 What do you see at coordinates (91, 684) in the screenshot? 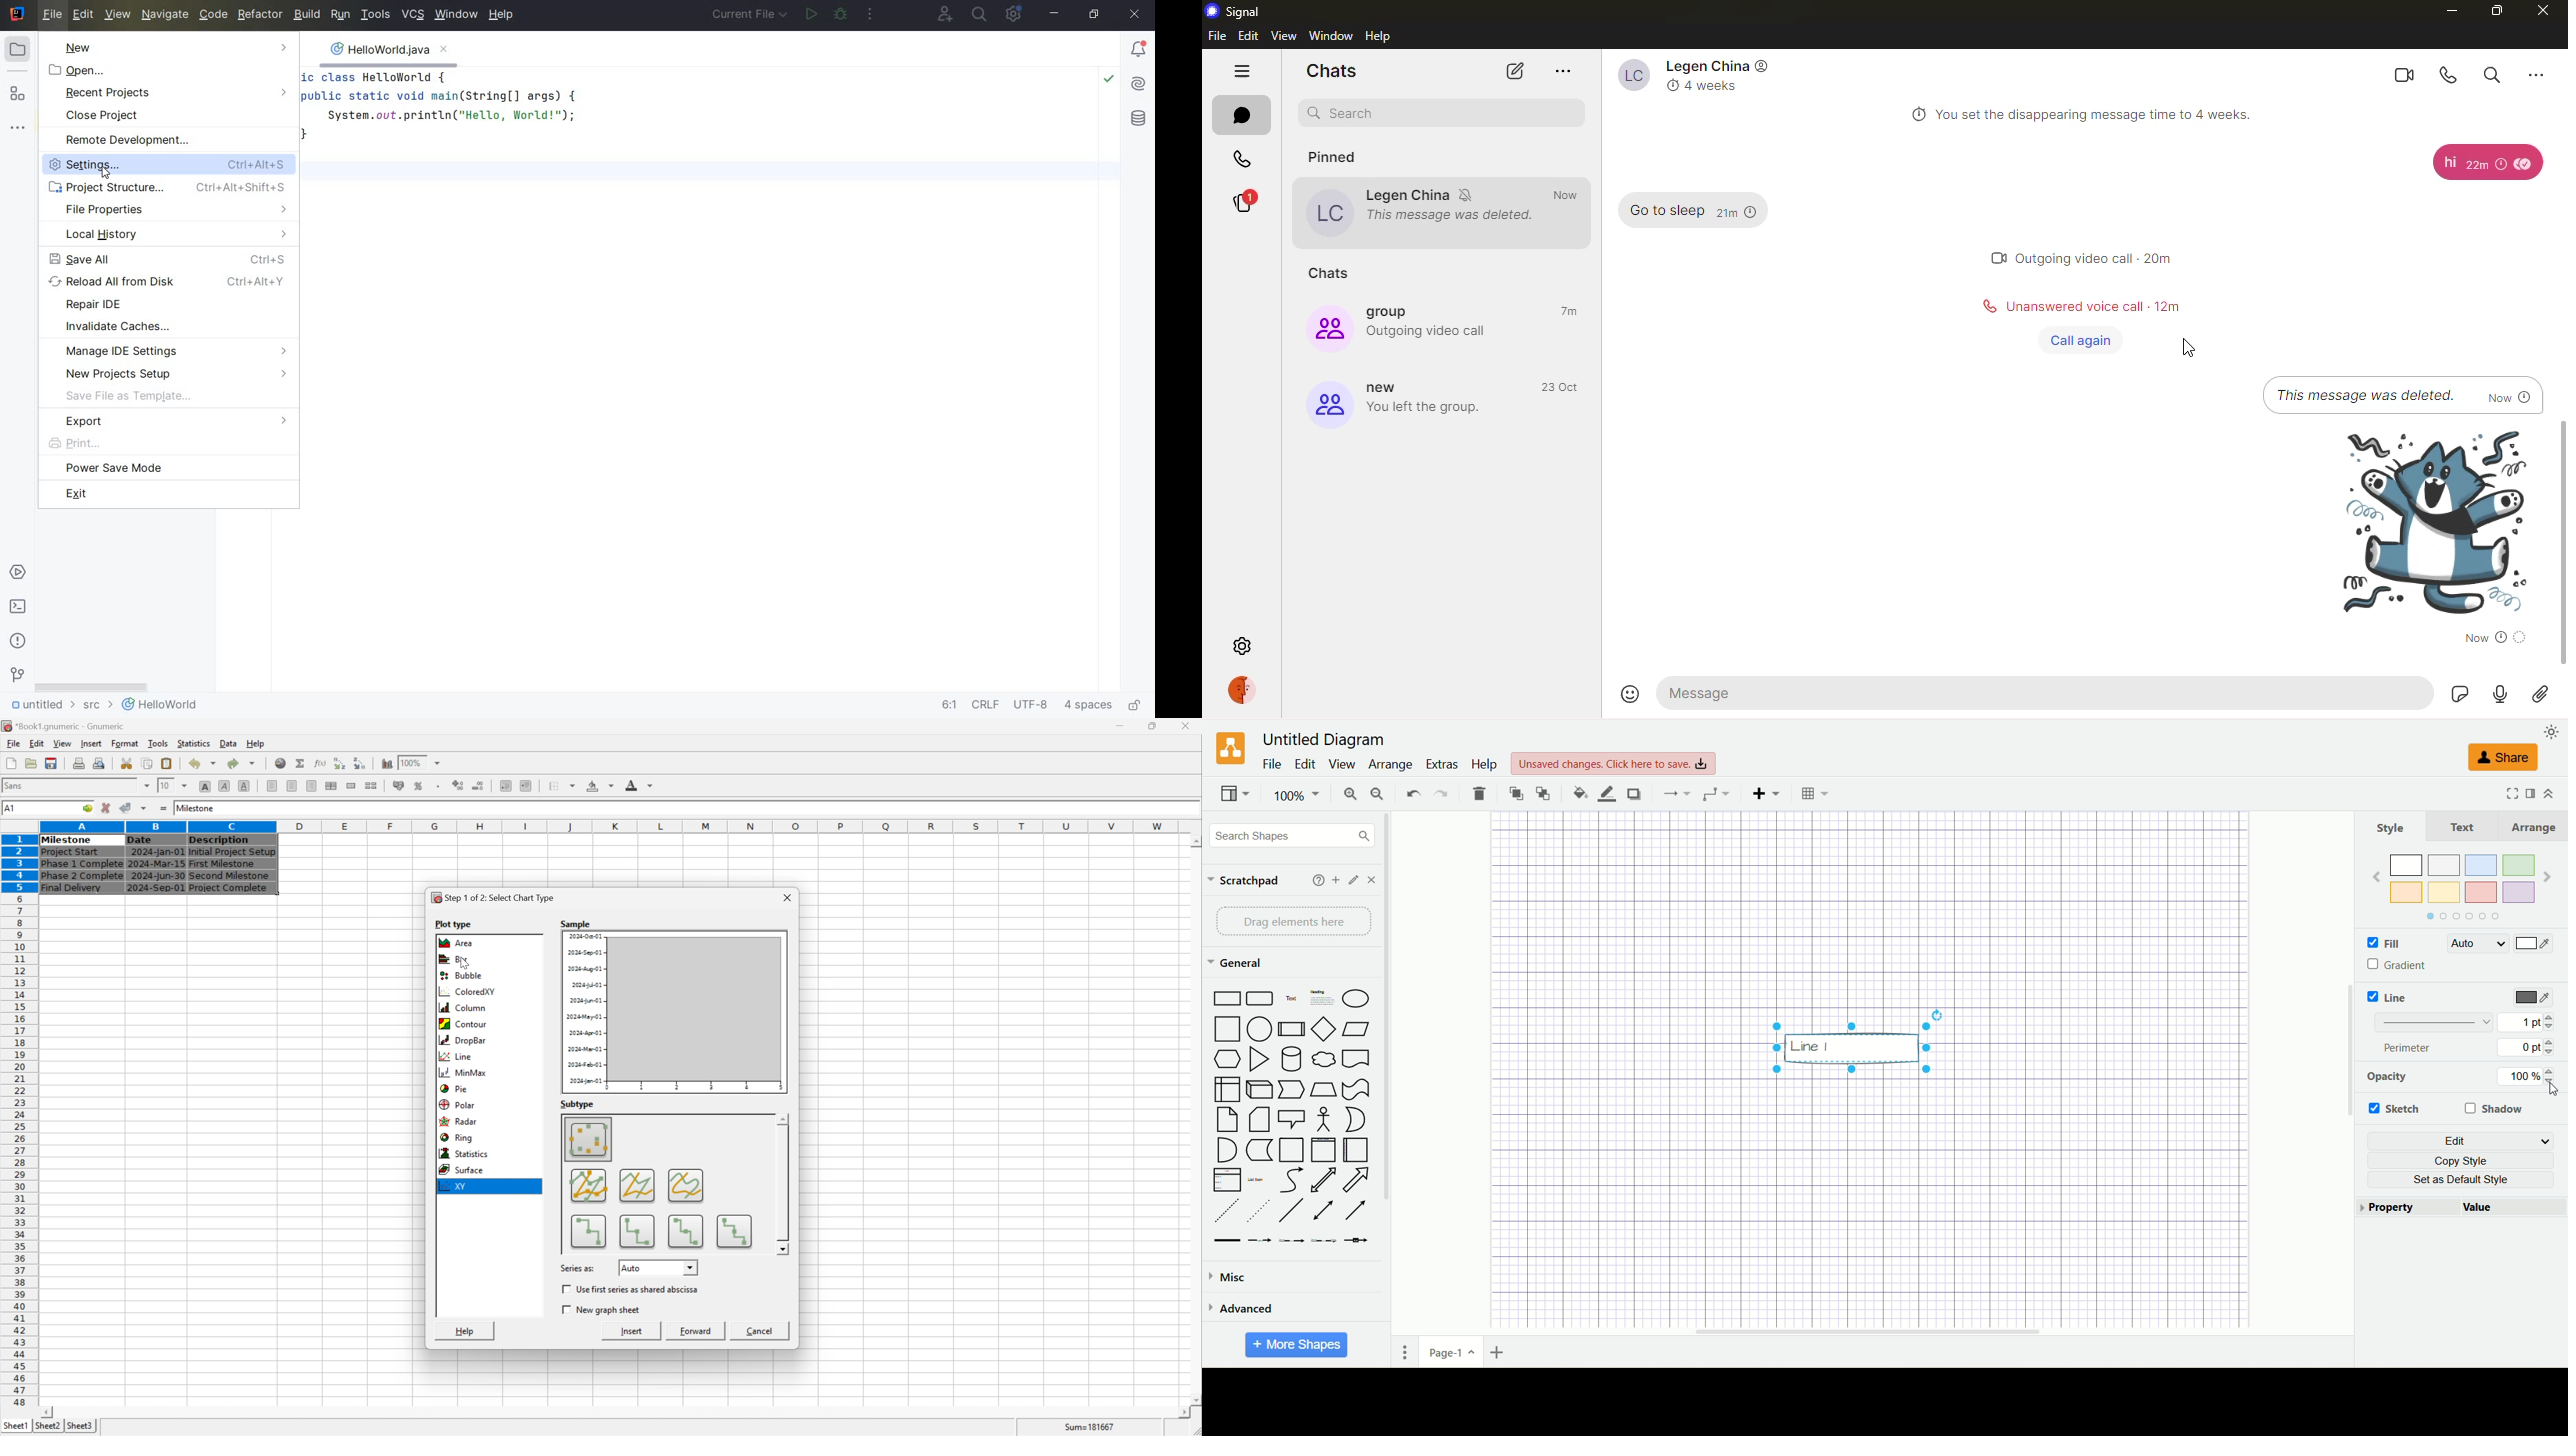
I see `scrollbar` at bounding box center [91, 684].